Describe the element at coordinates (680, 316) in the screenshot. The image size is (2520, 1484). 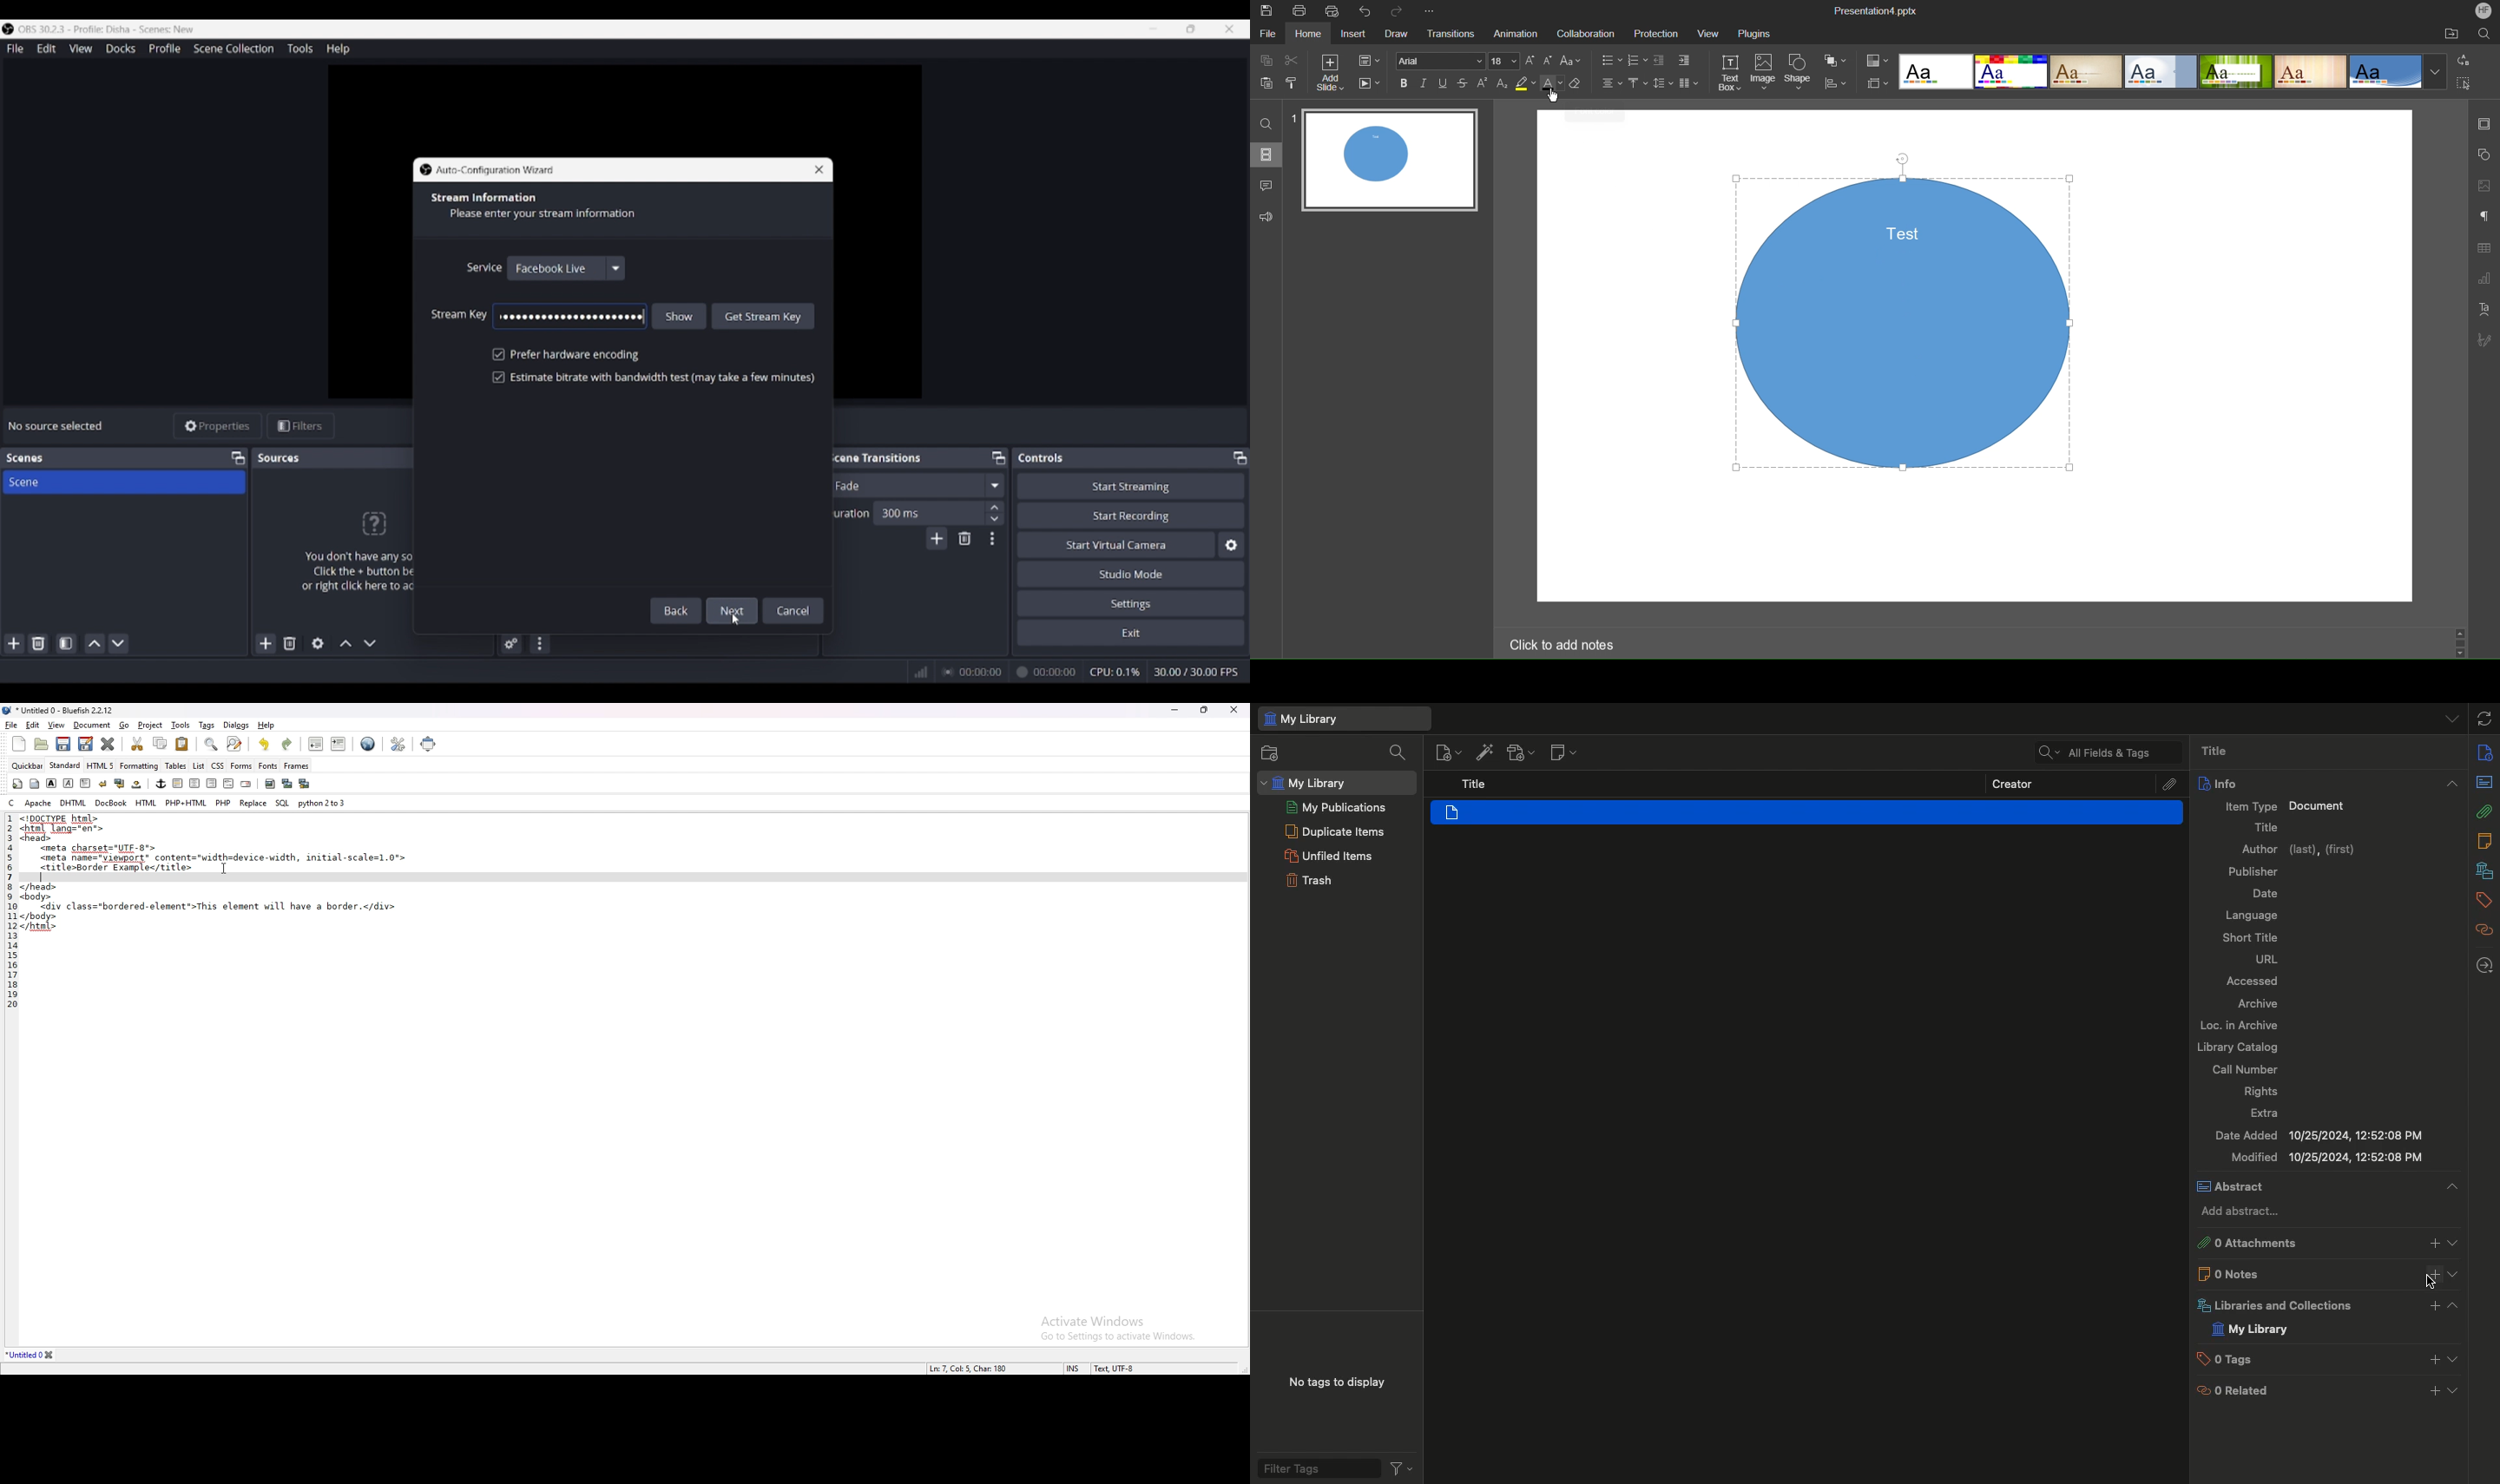
I see `Show input made` at that location.